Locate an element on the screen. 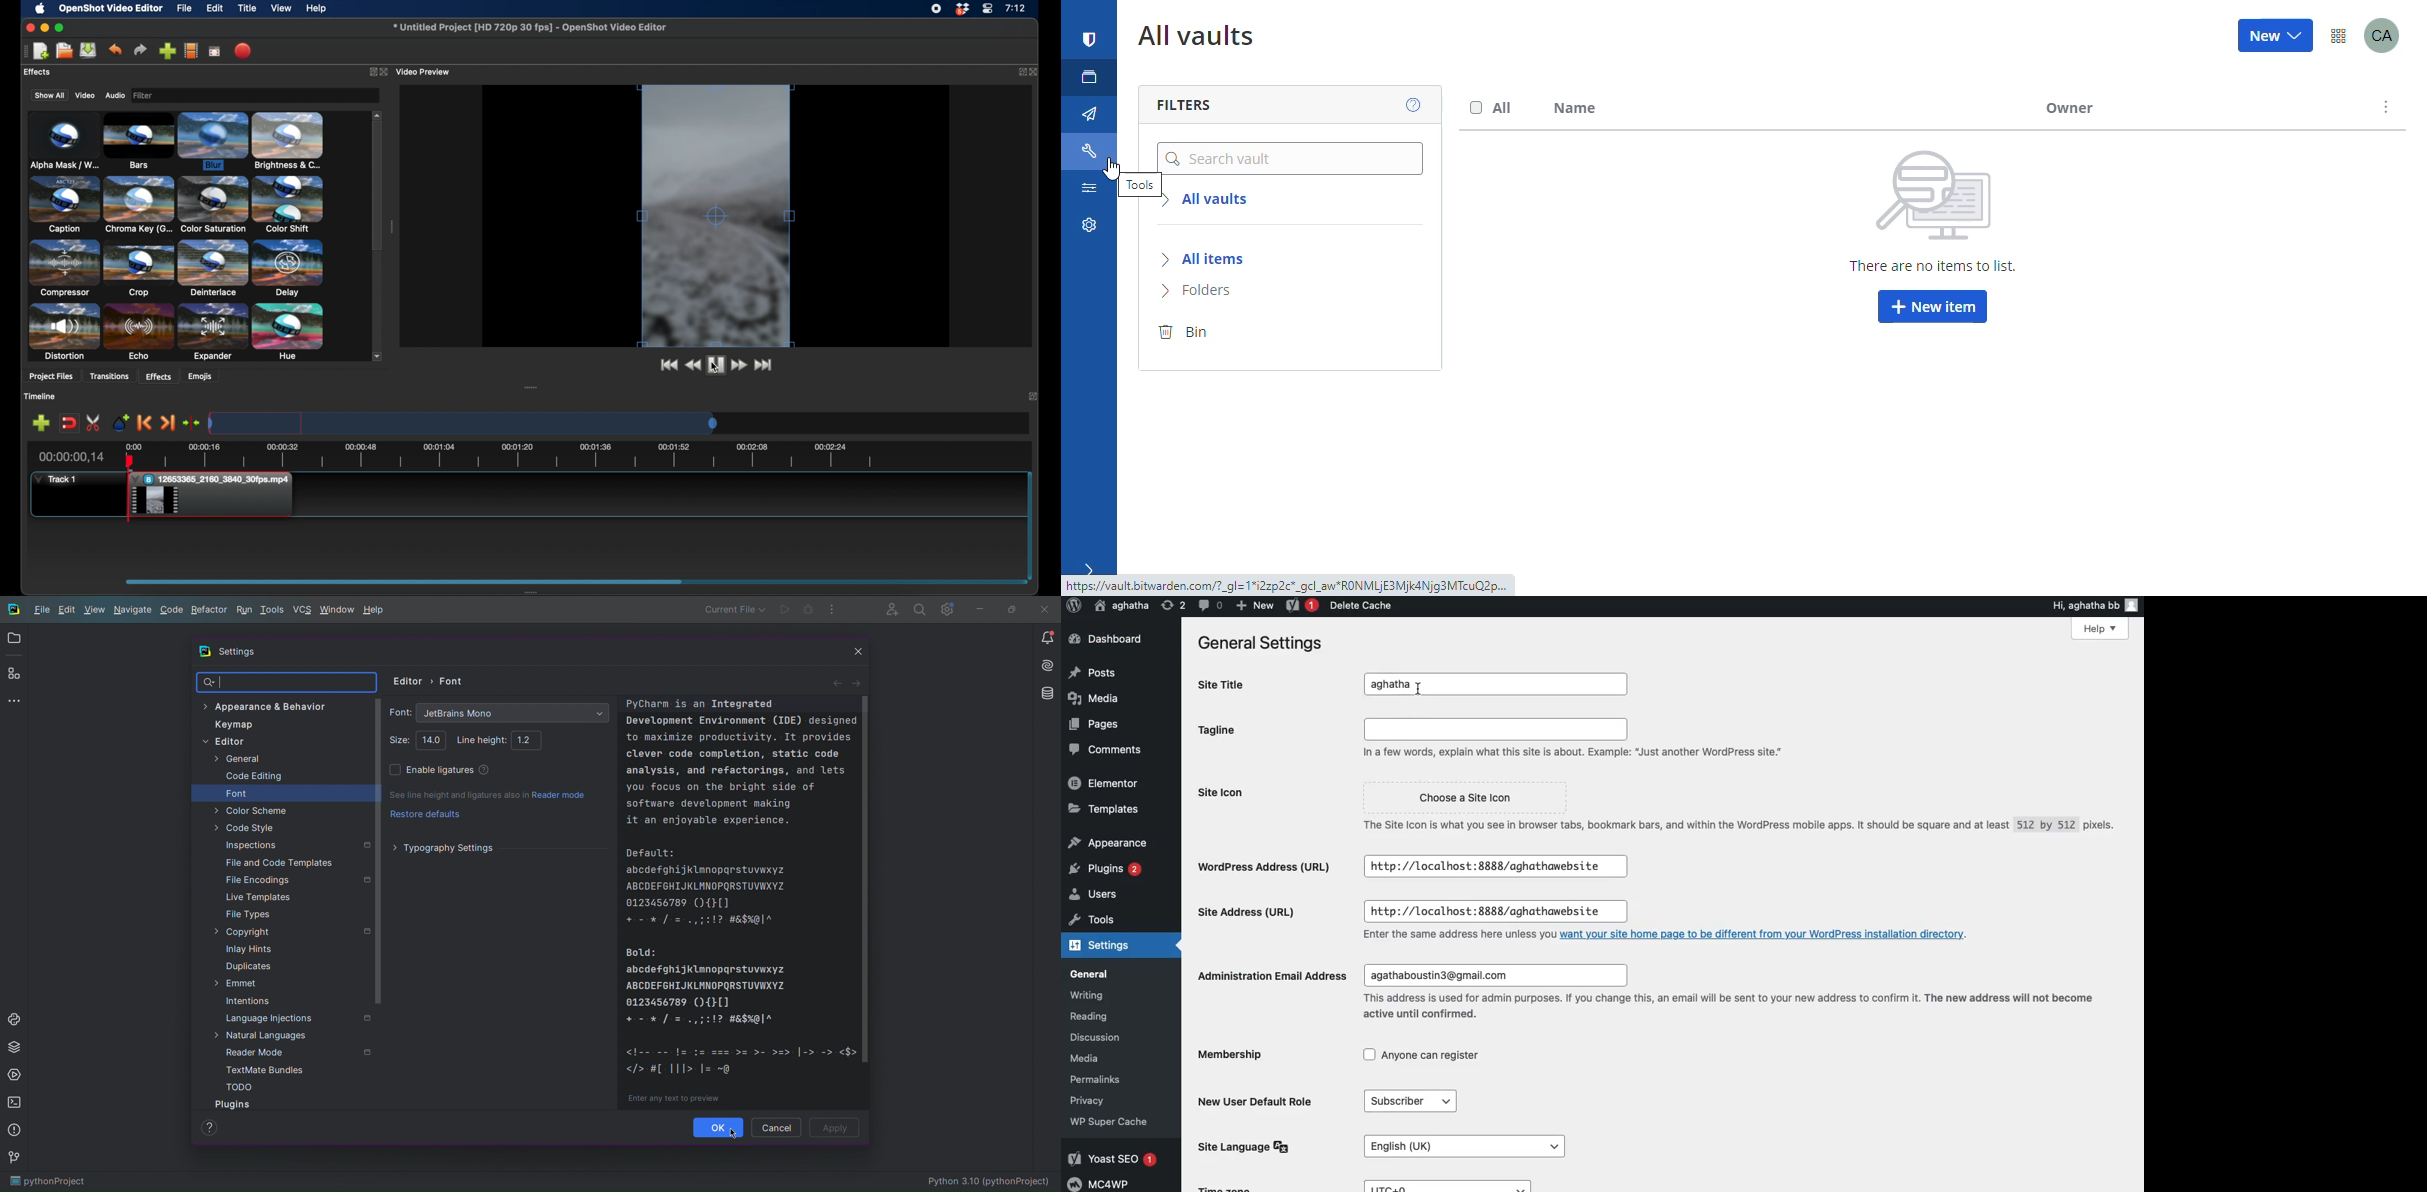 The image size is (2436, 1204). Emmet is located at coordinates (231, 983).